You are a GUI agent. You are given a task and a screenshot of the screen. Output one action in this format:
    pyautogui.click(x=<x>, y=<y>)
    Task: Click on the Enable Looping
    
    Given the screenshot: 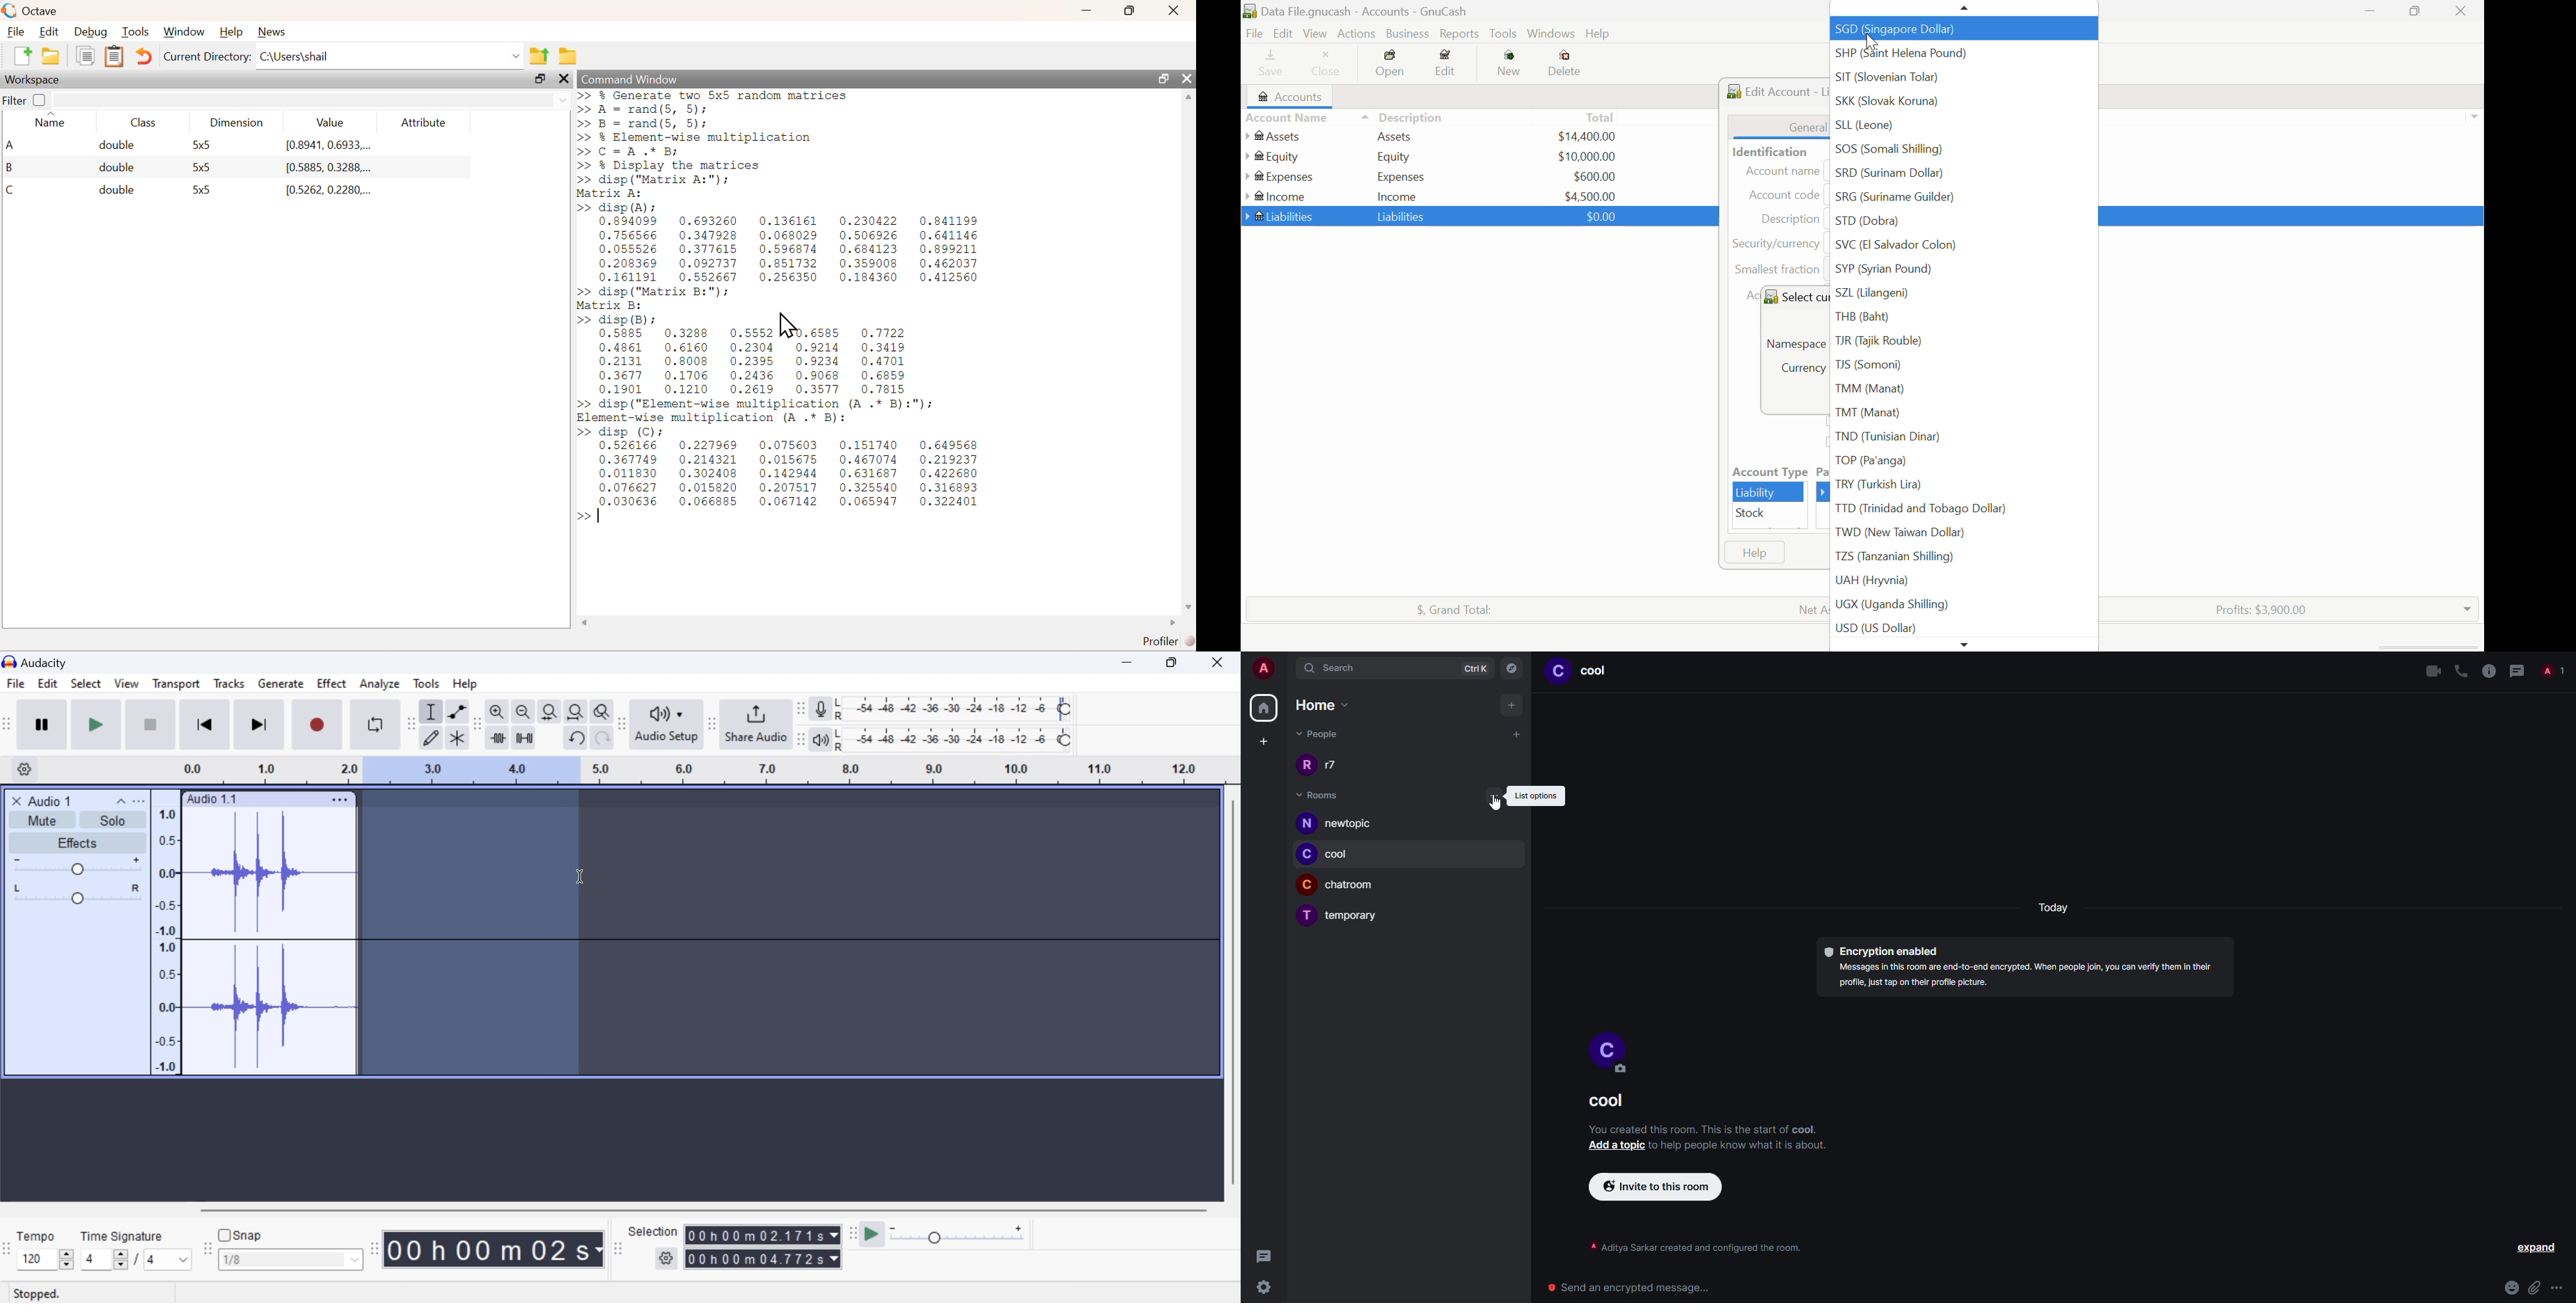 What is the action you would take?
    pyautogui.click(x=376, y=725)
    